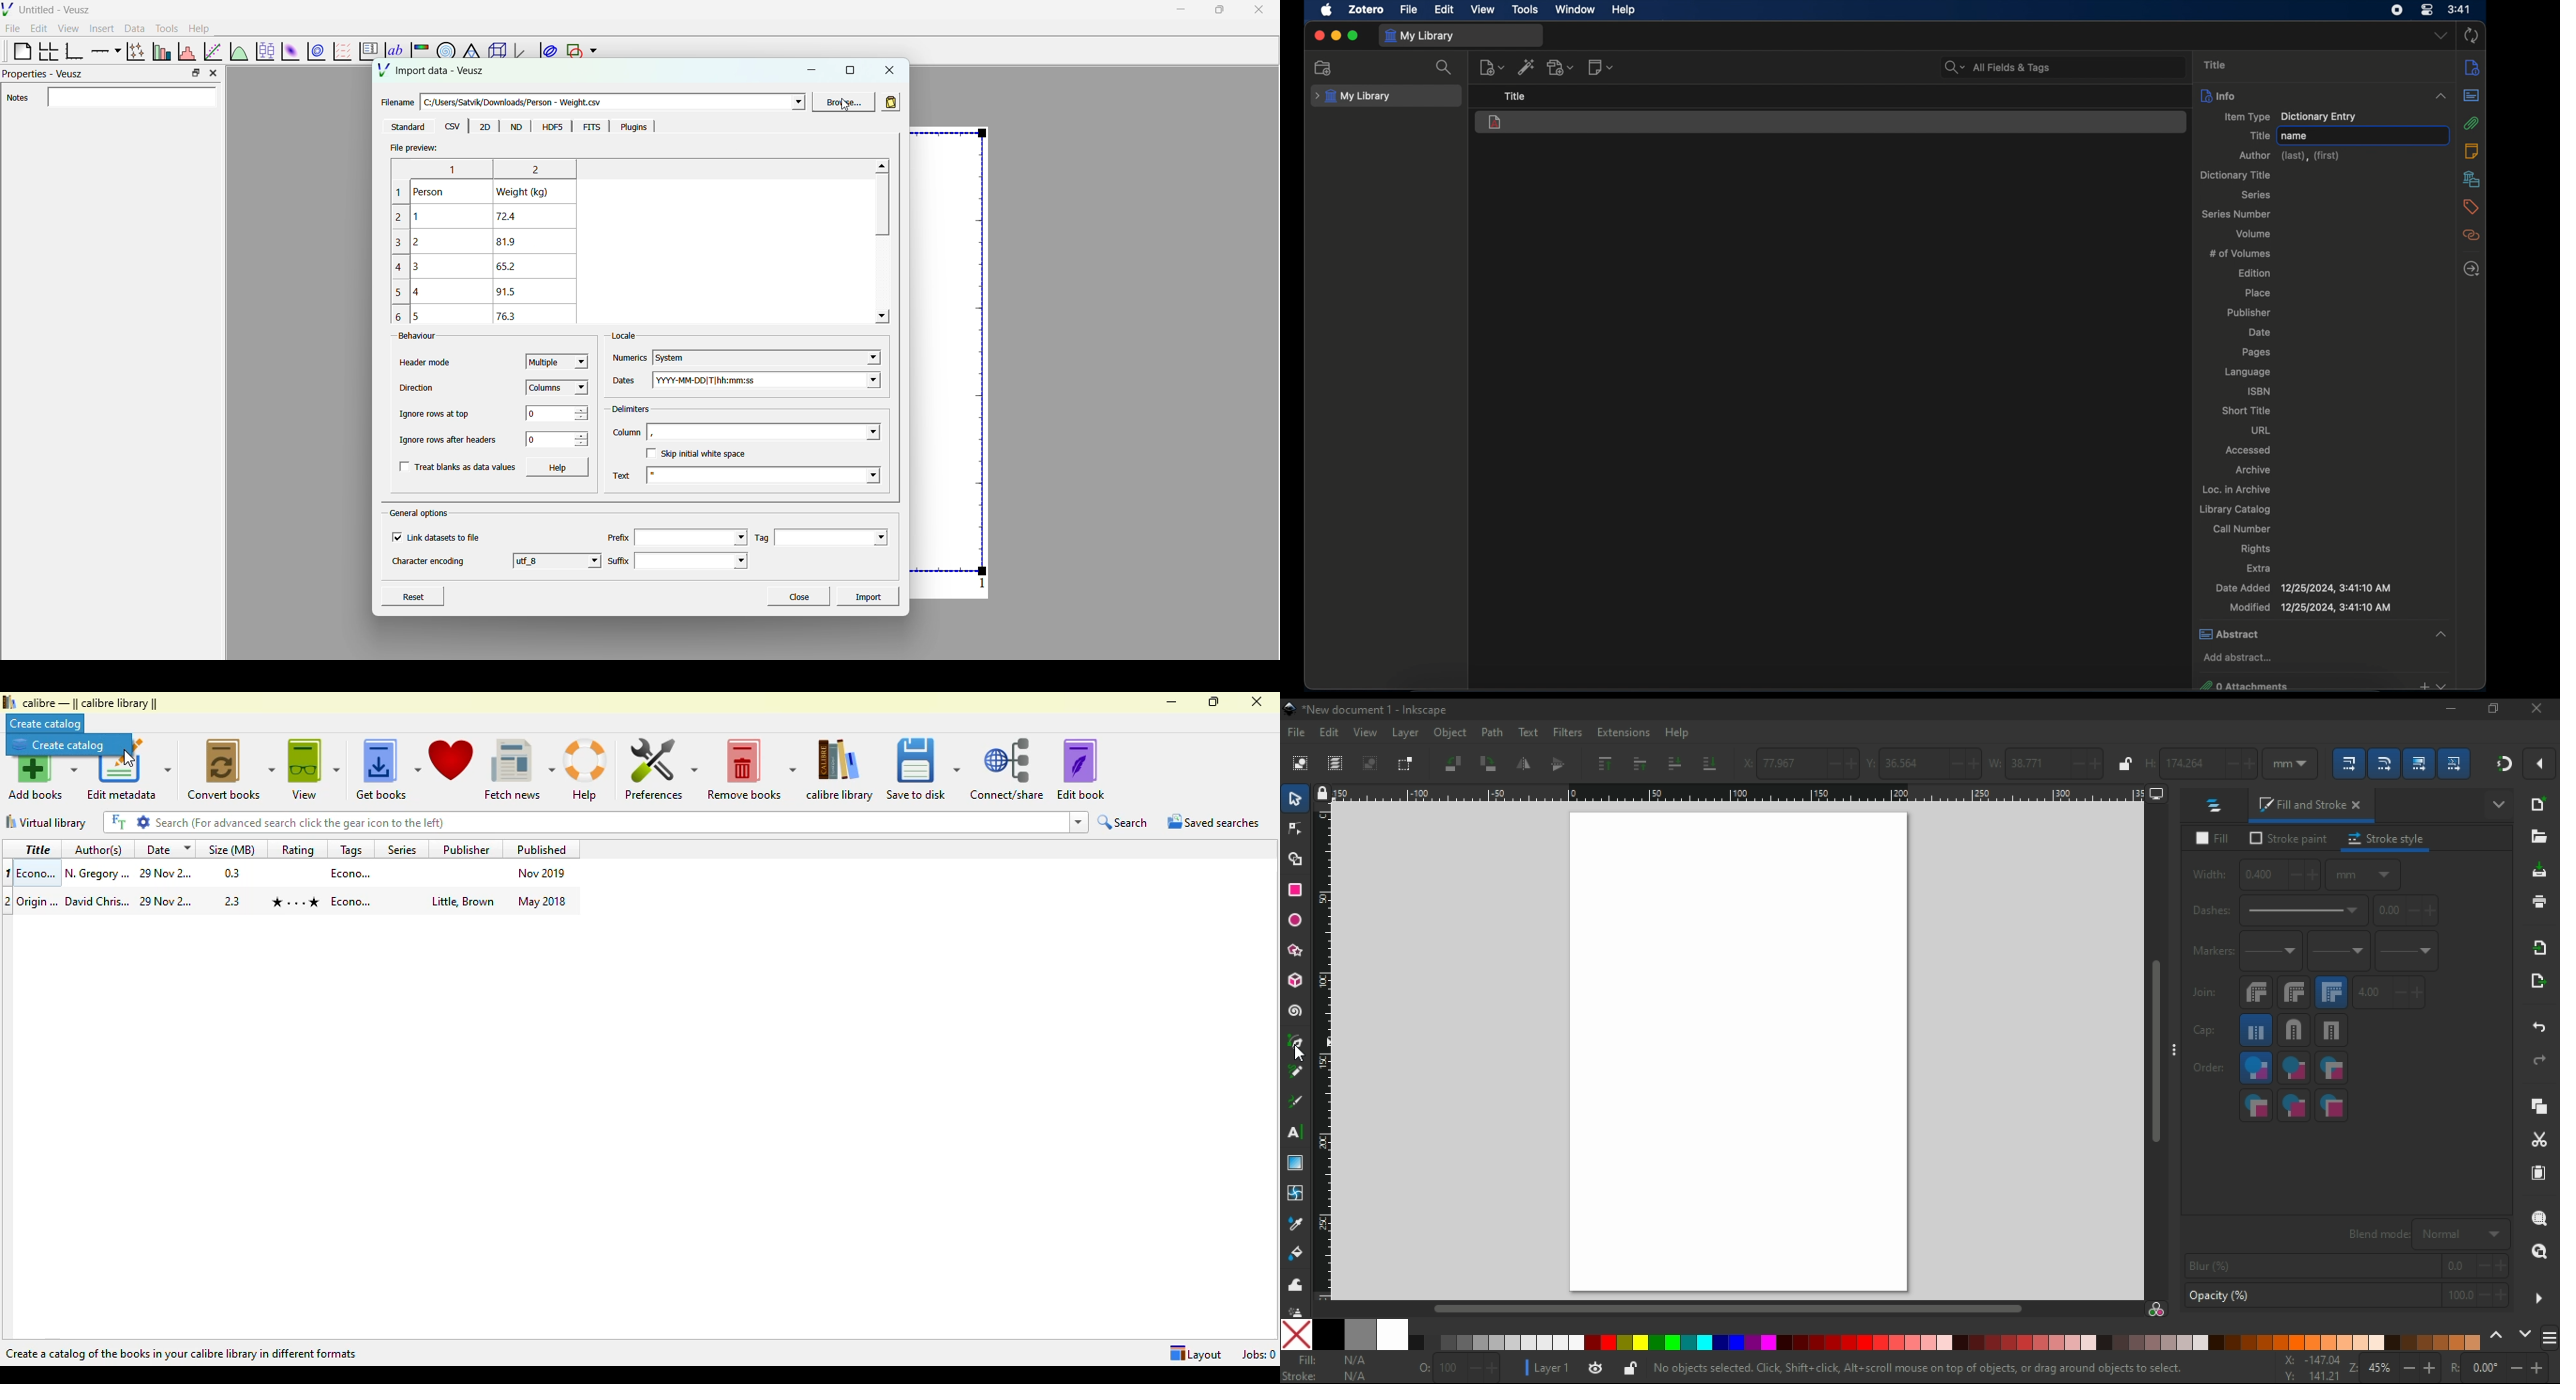 The image size is (2576, 1400). Describe the element at coordinates (2249, 313) in the screenshot. I see `publisher` at that location.